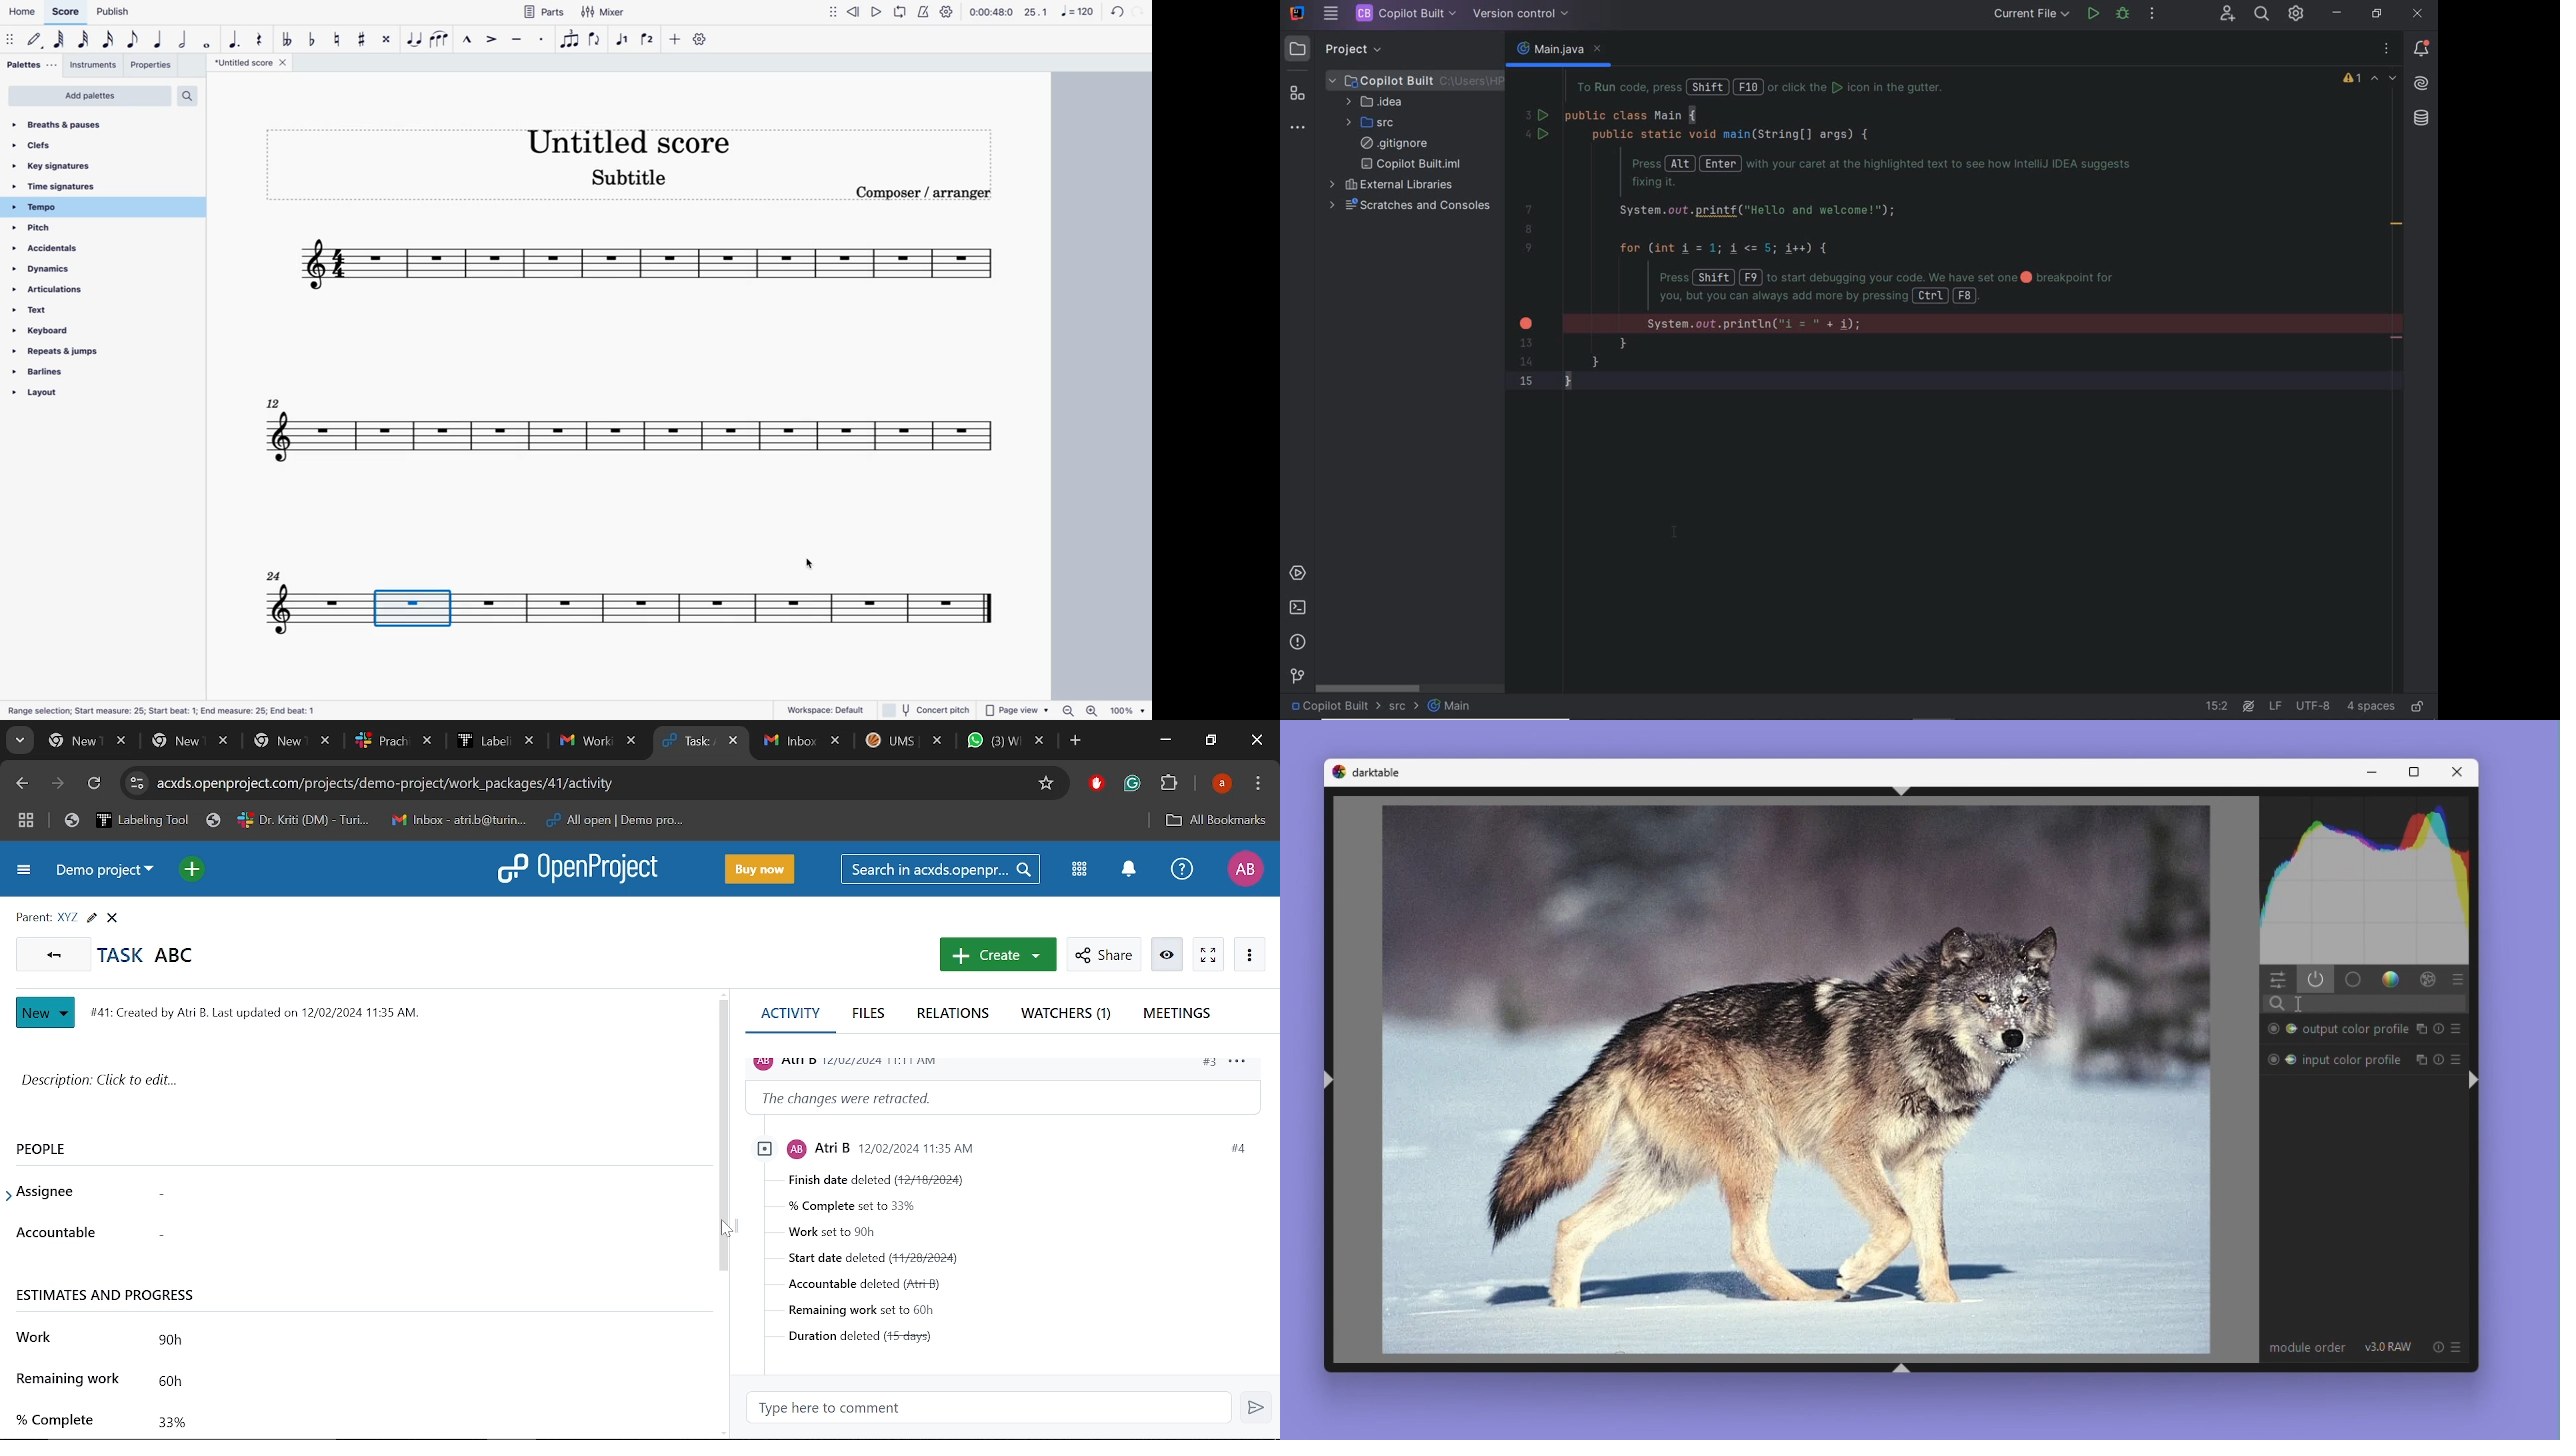  I want to click on services, so click(1299, 574).